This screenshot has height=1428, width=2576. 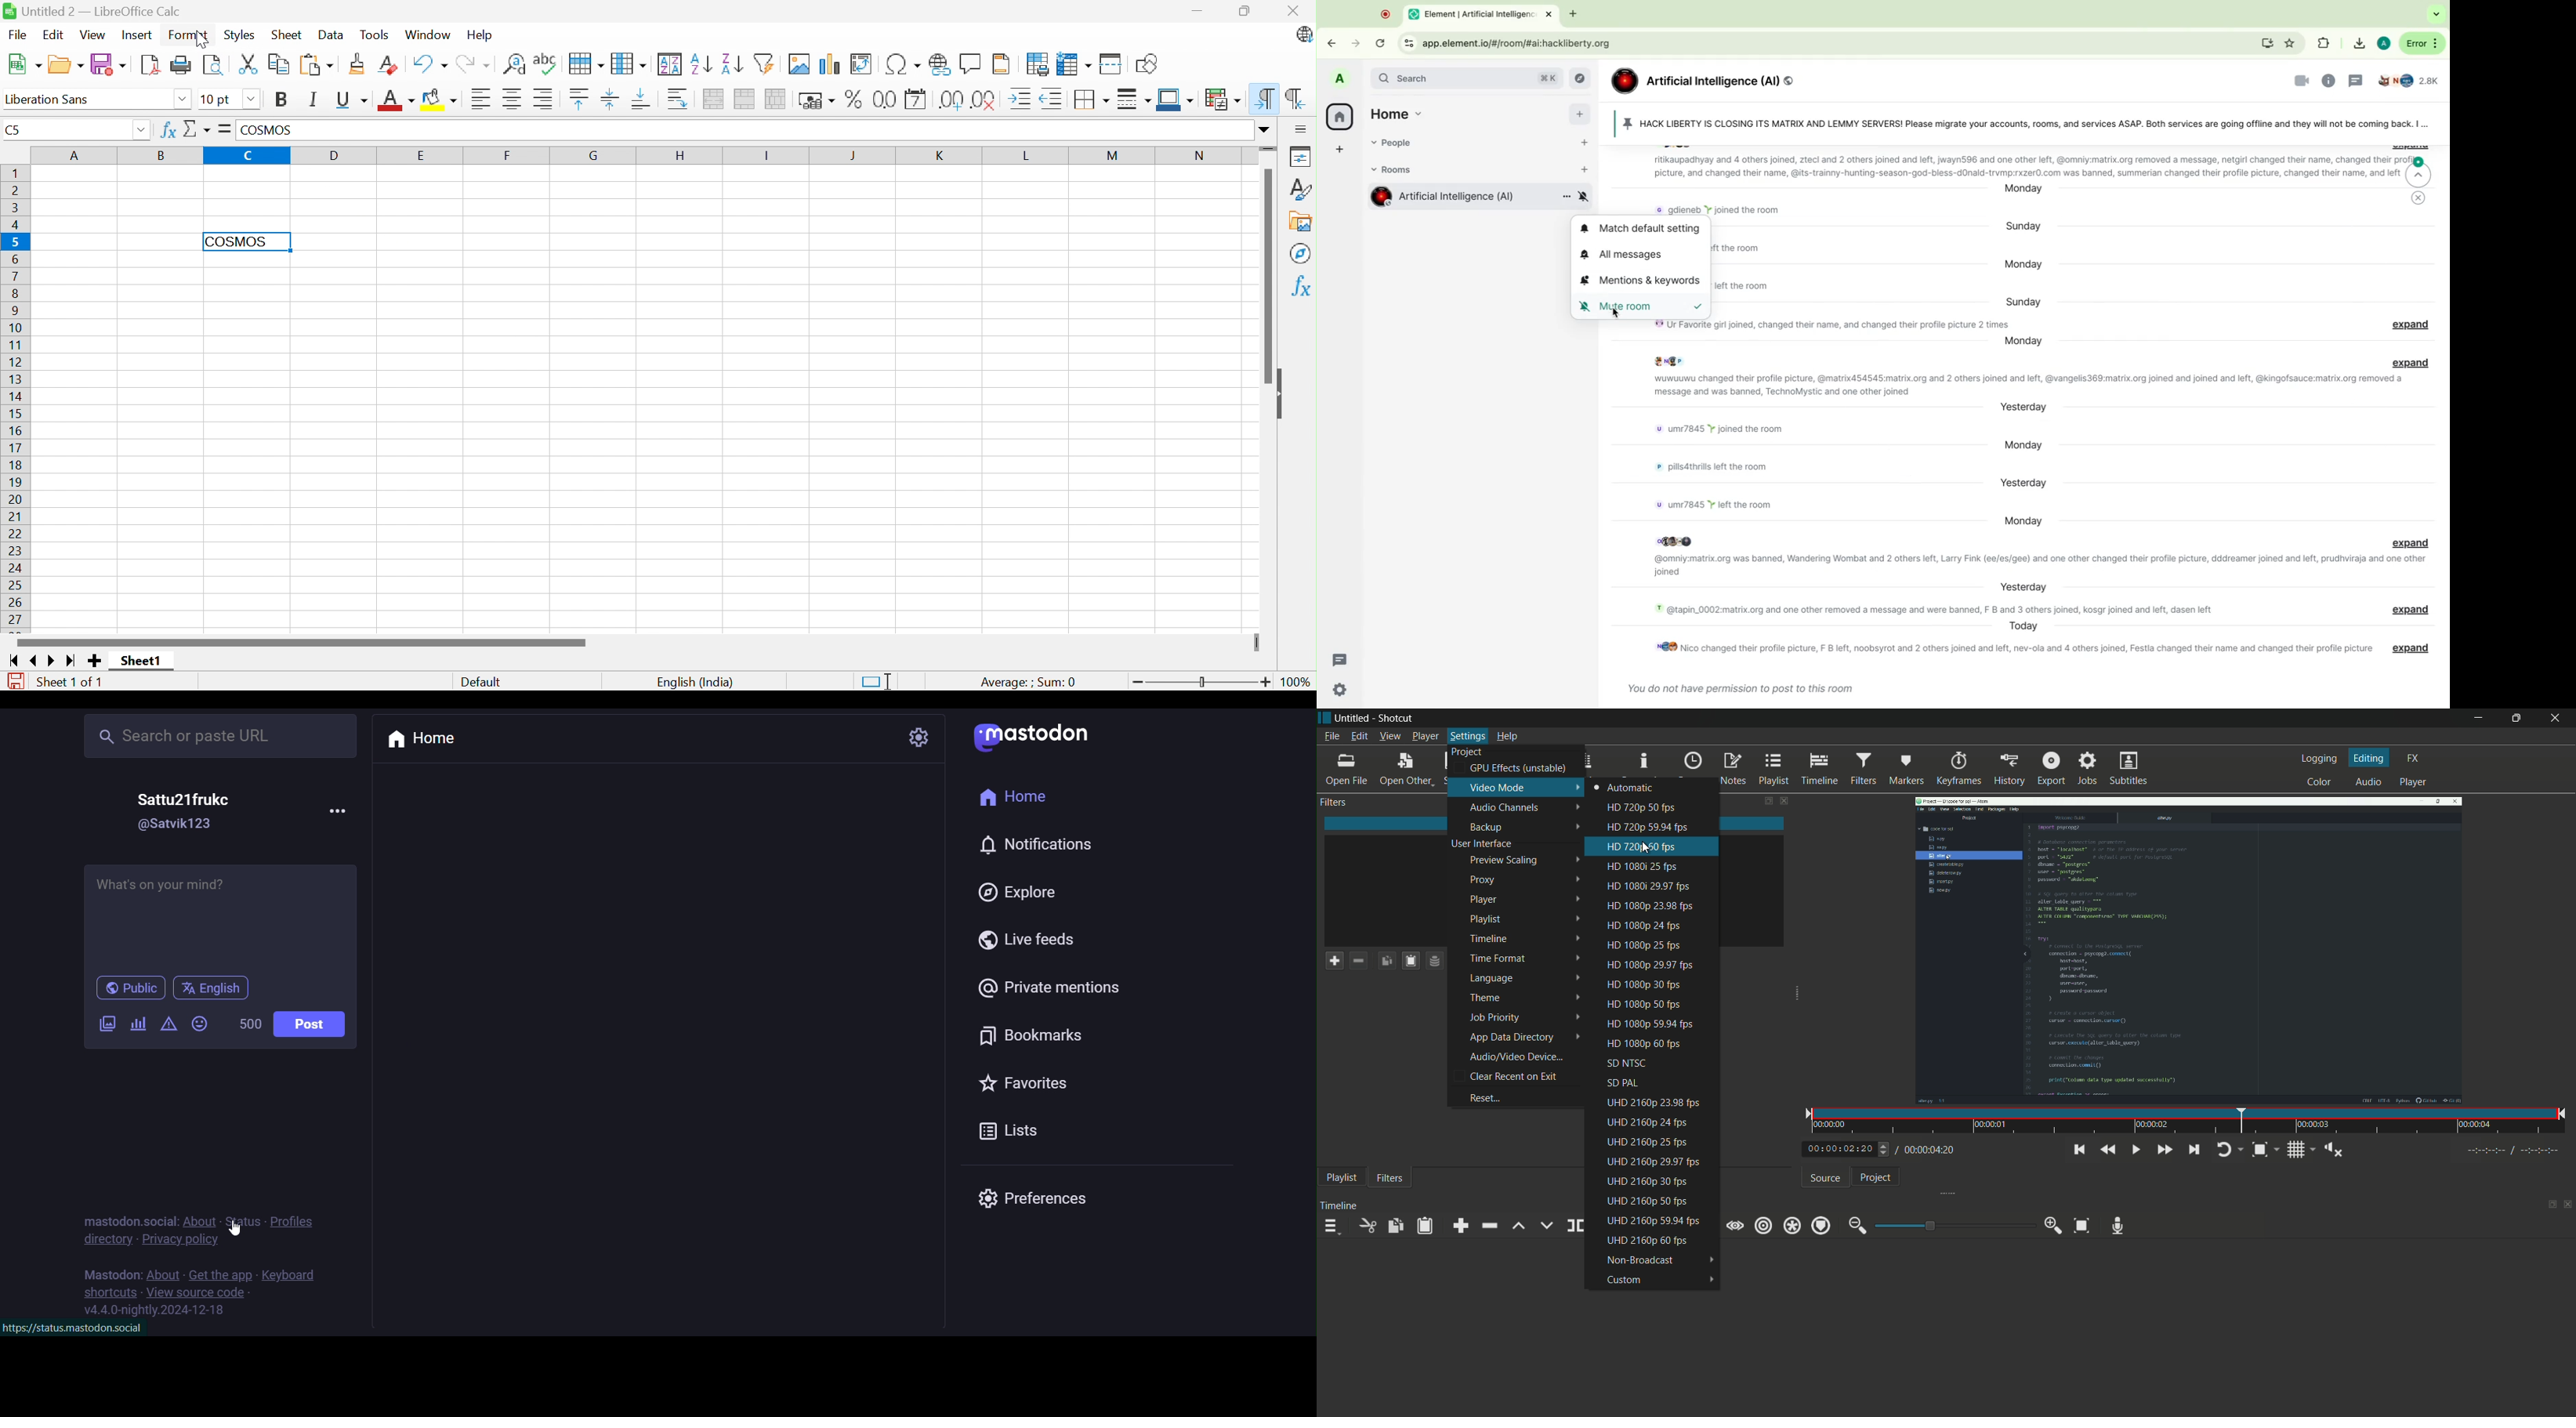 I want to click on Formula, so click(x=225, y=128).